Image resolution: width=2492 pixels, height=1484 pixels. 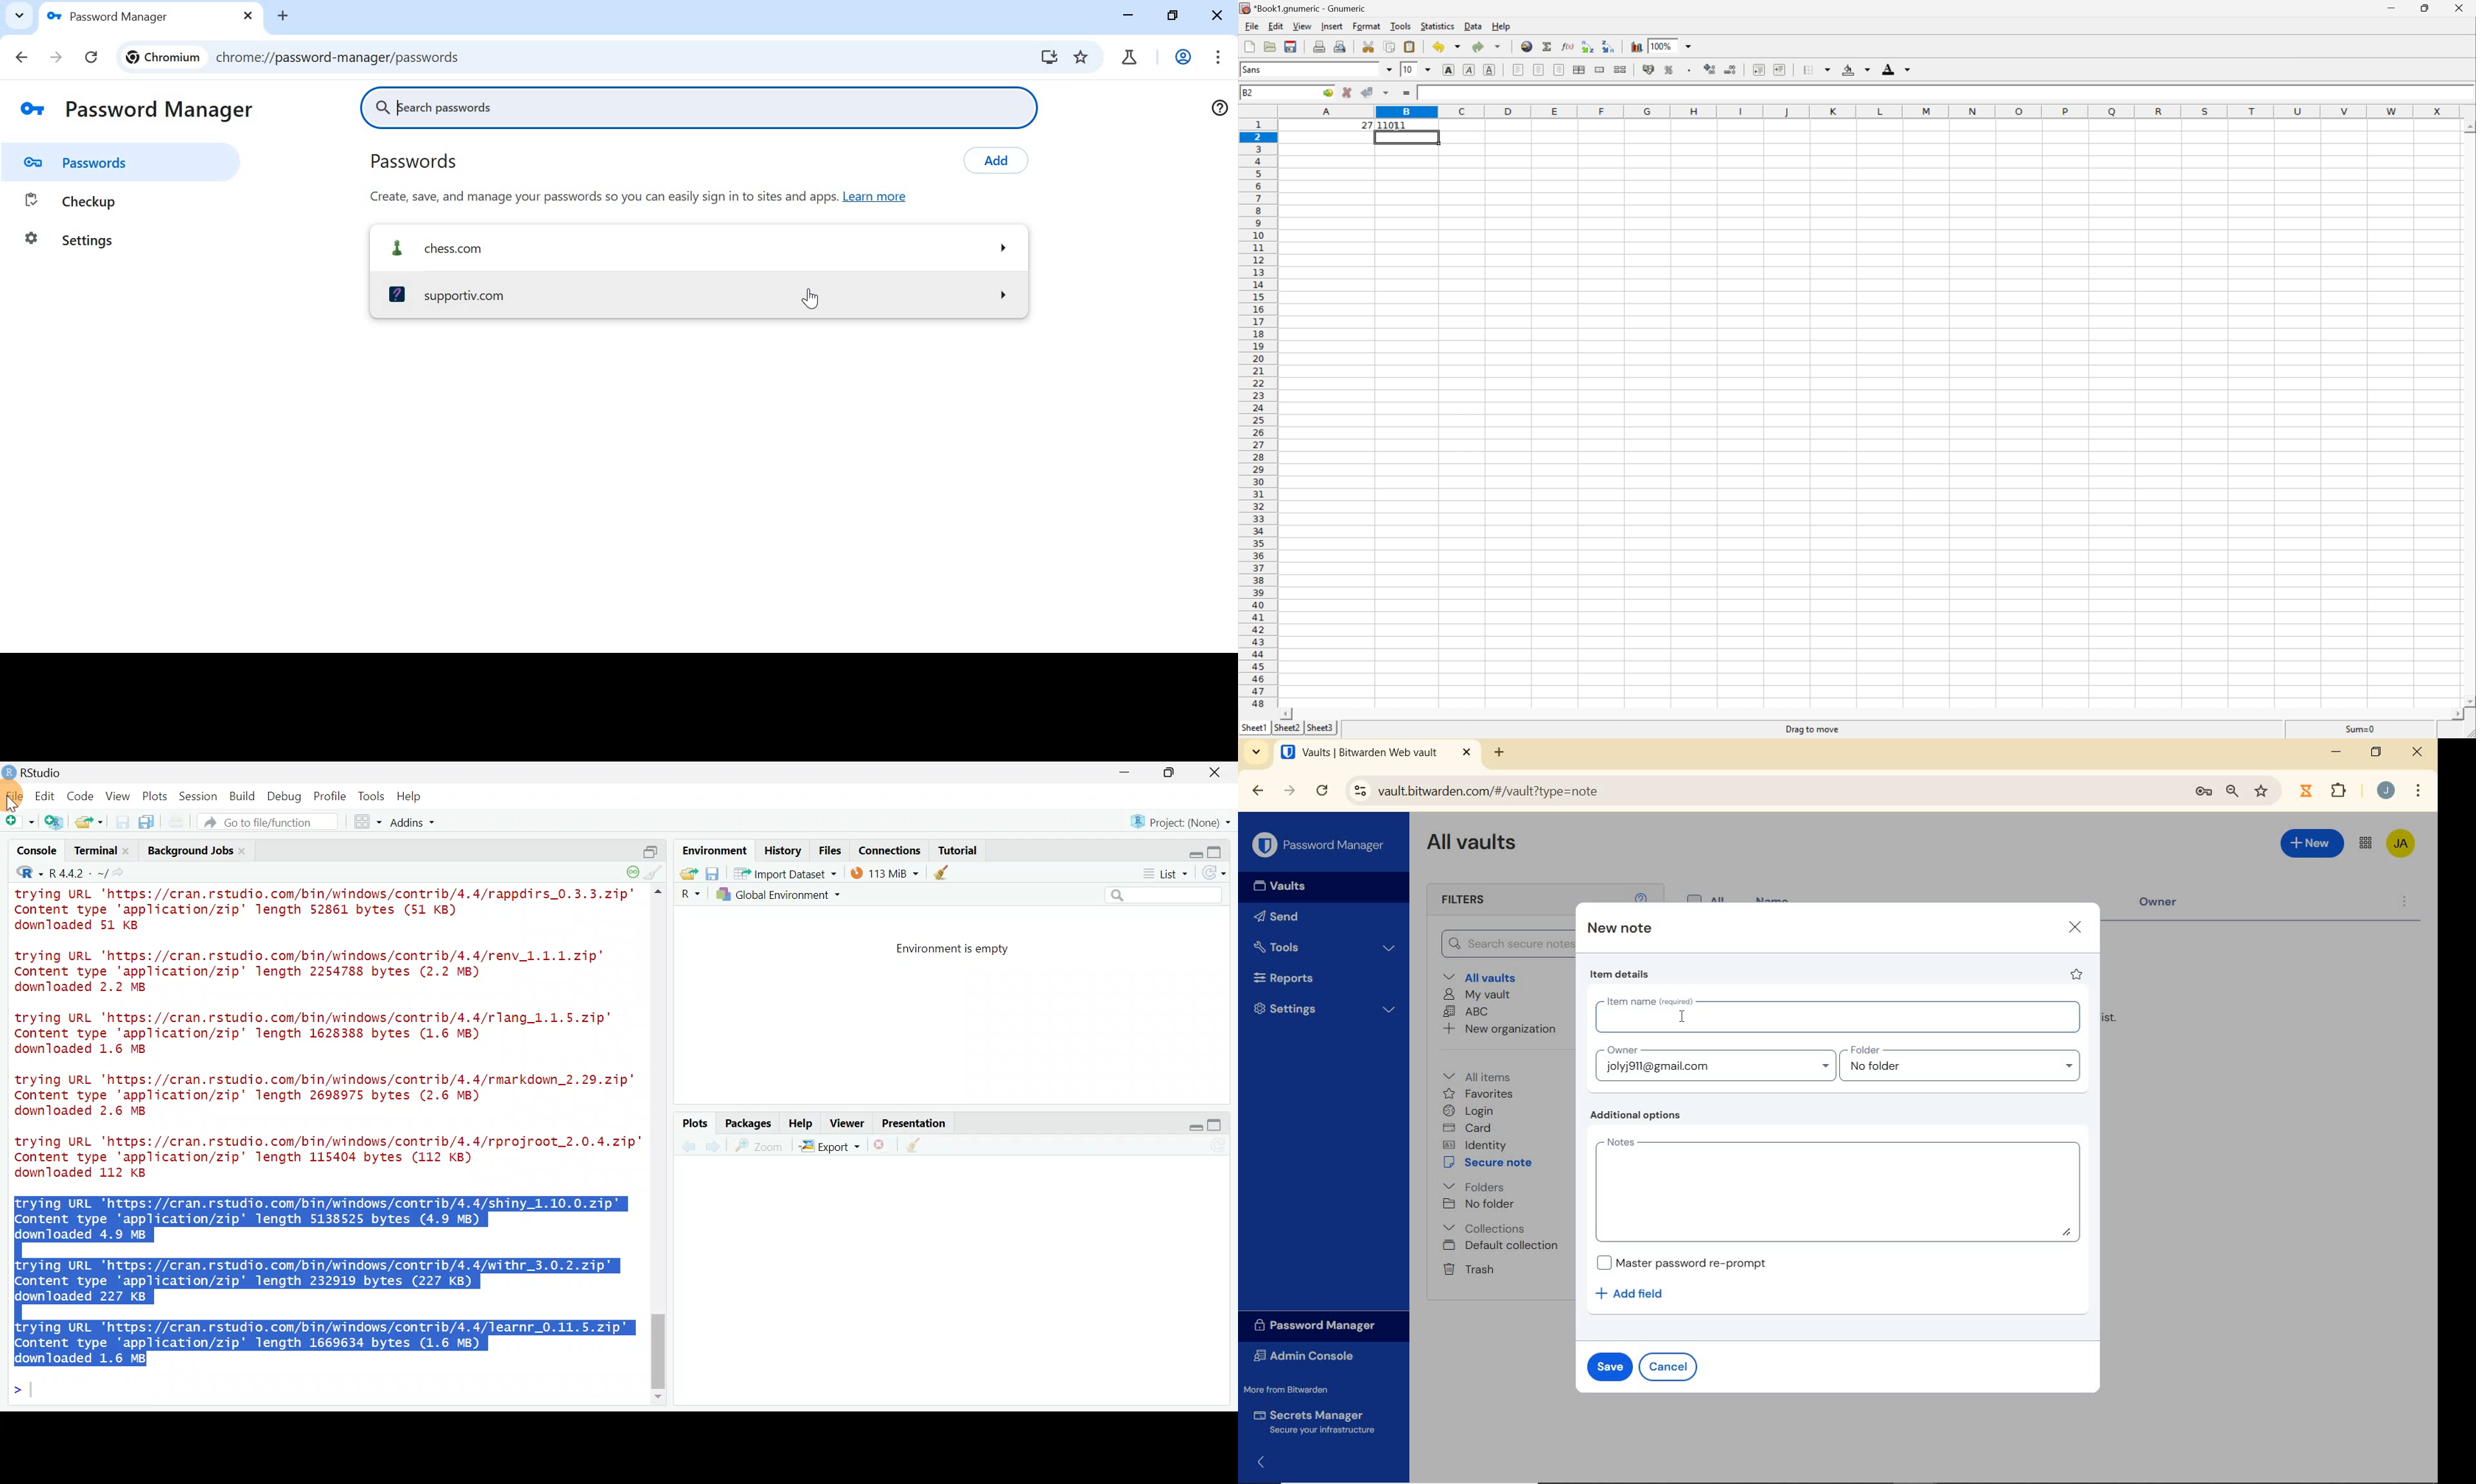 I want to click on Files, so click(x=830, y=850).